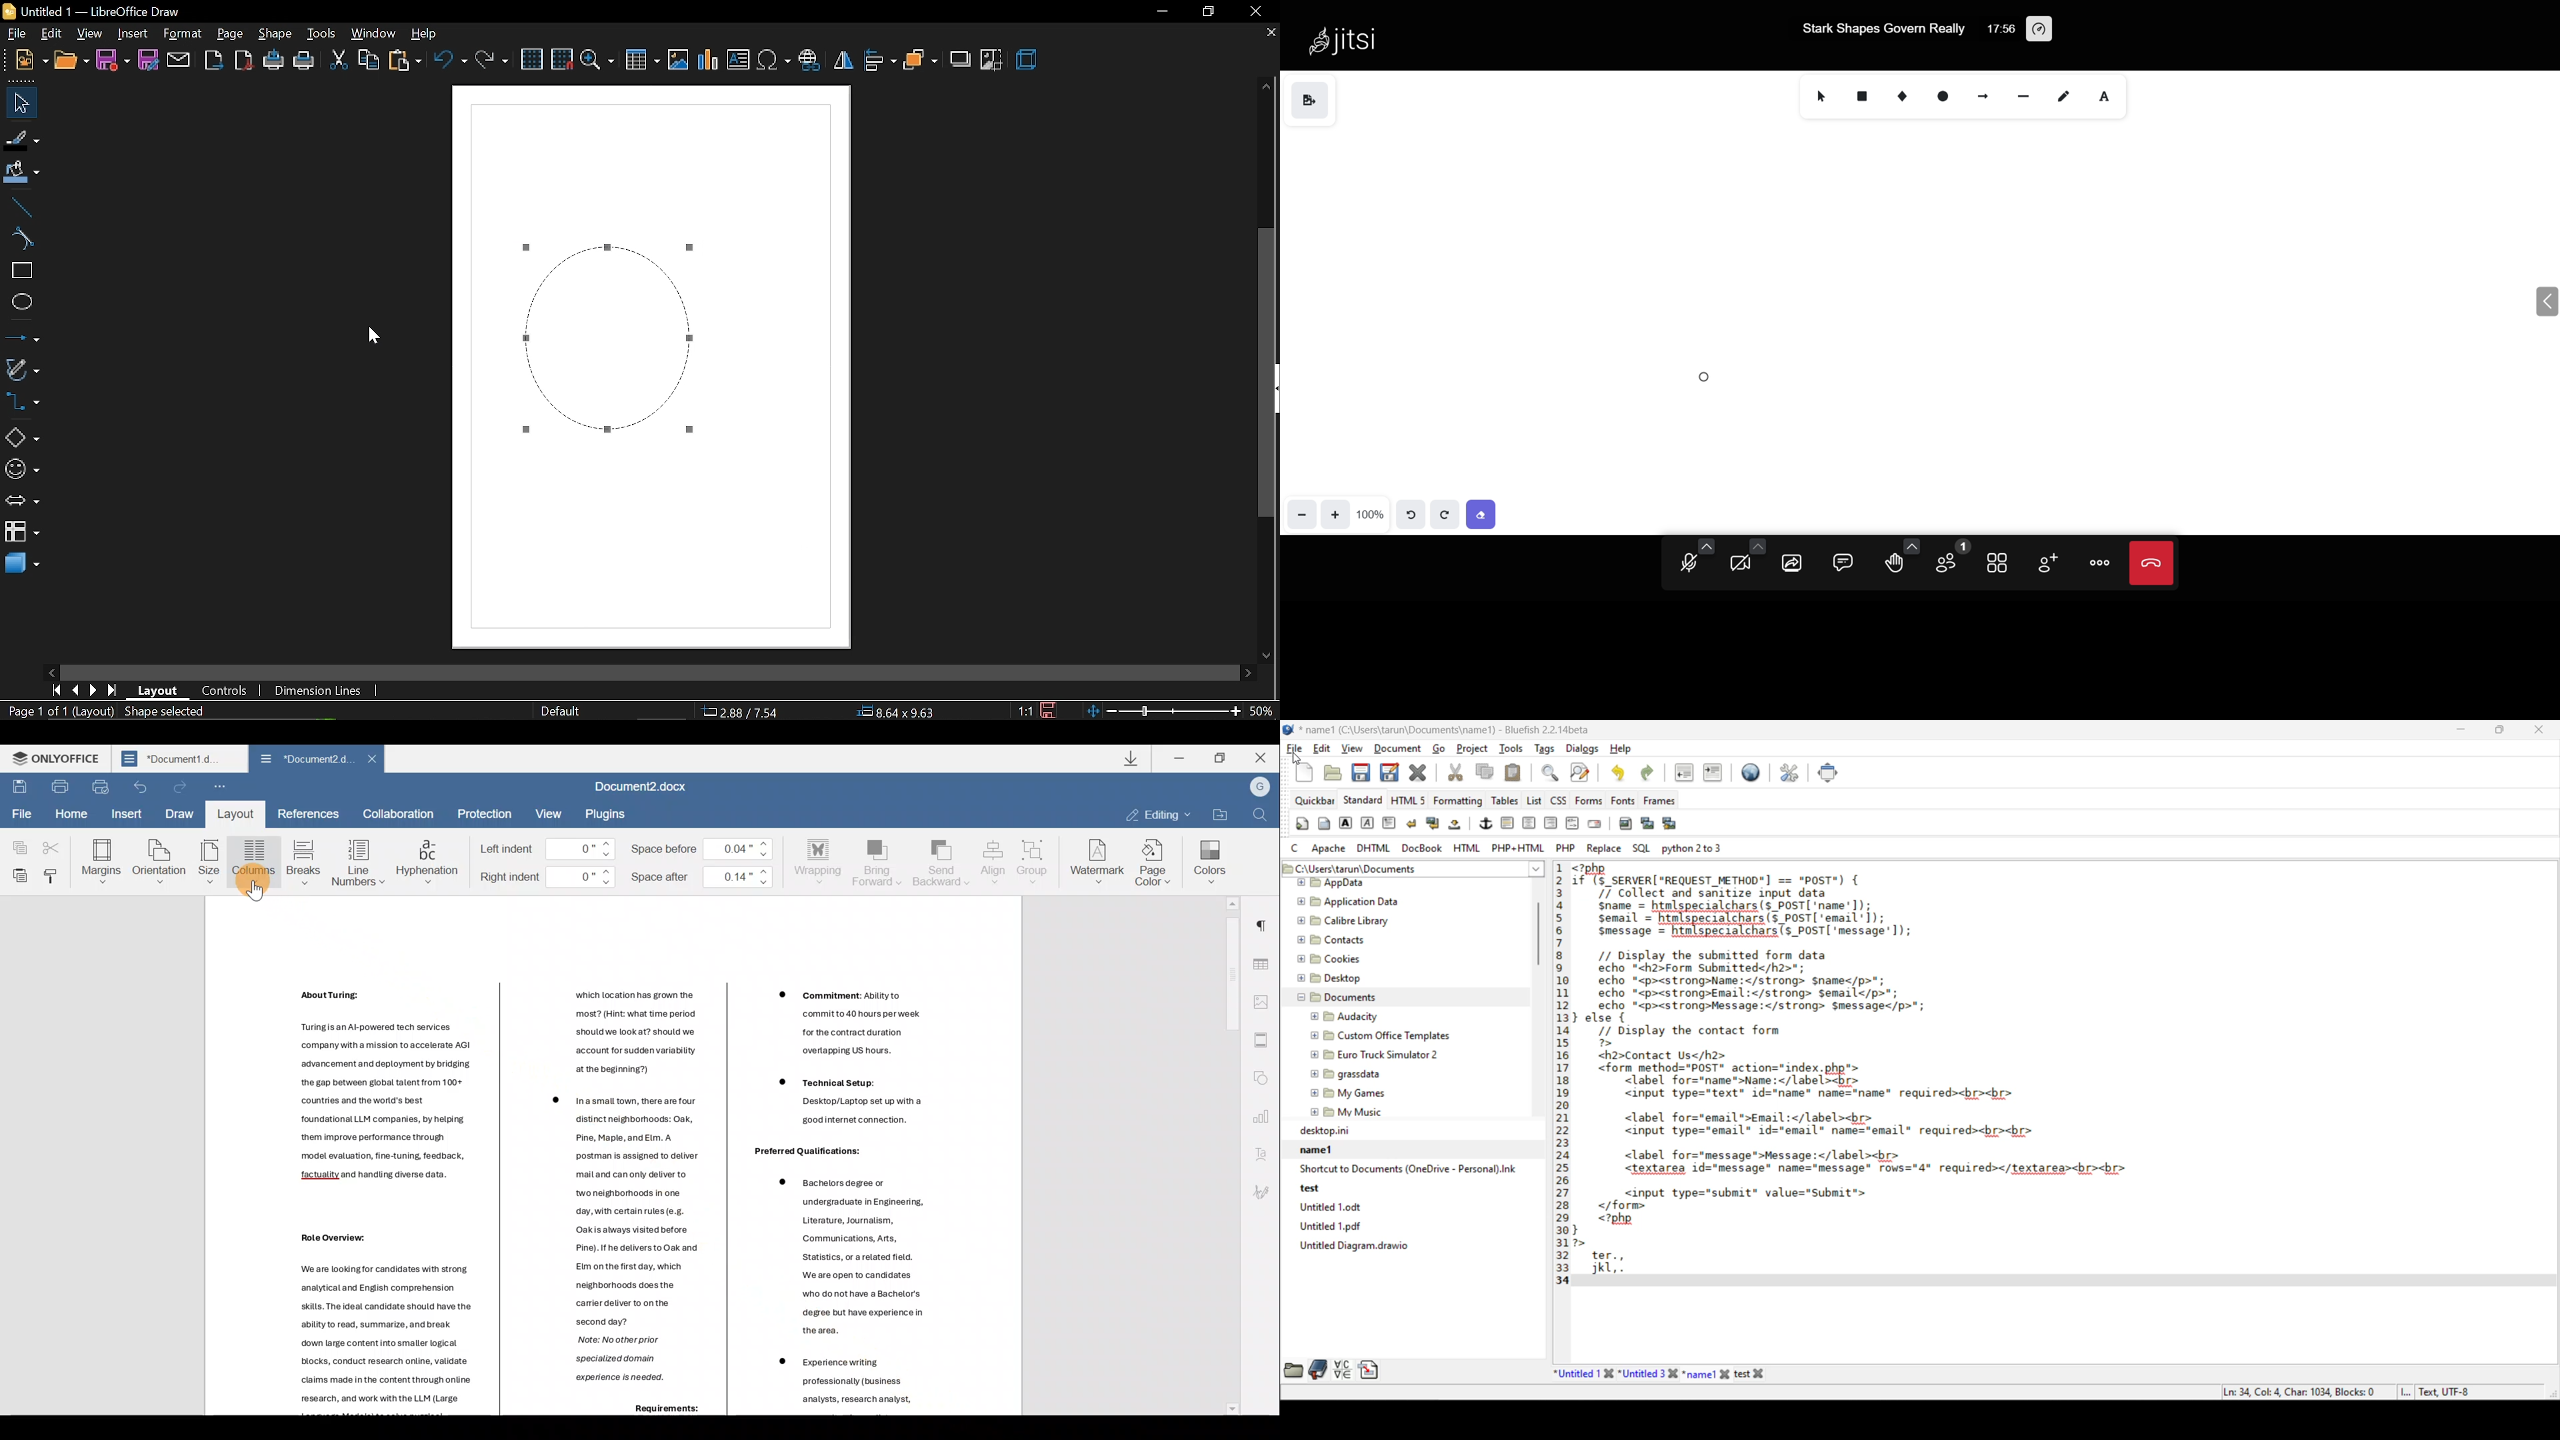 This screenshot has height=1456, width=2576. What do you see at coordinates (1545, 748) in the screenshot?
I see `tags` at bounding box center [1545, 748].